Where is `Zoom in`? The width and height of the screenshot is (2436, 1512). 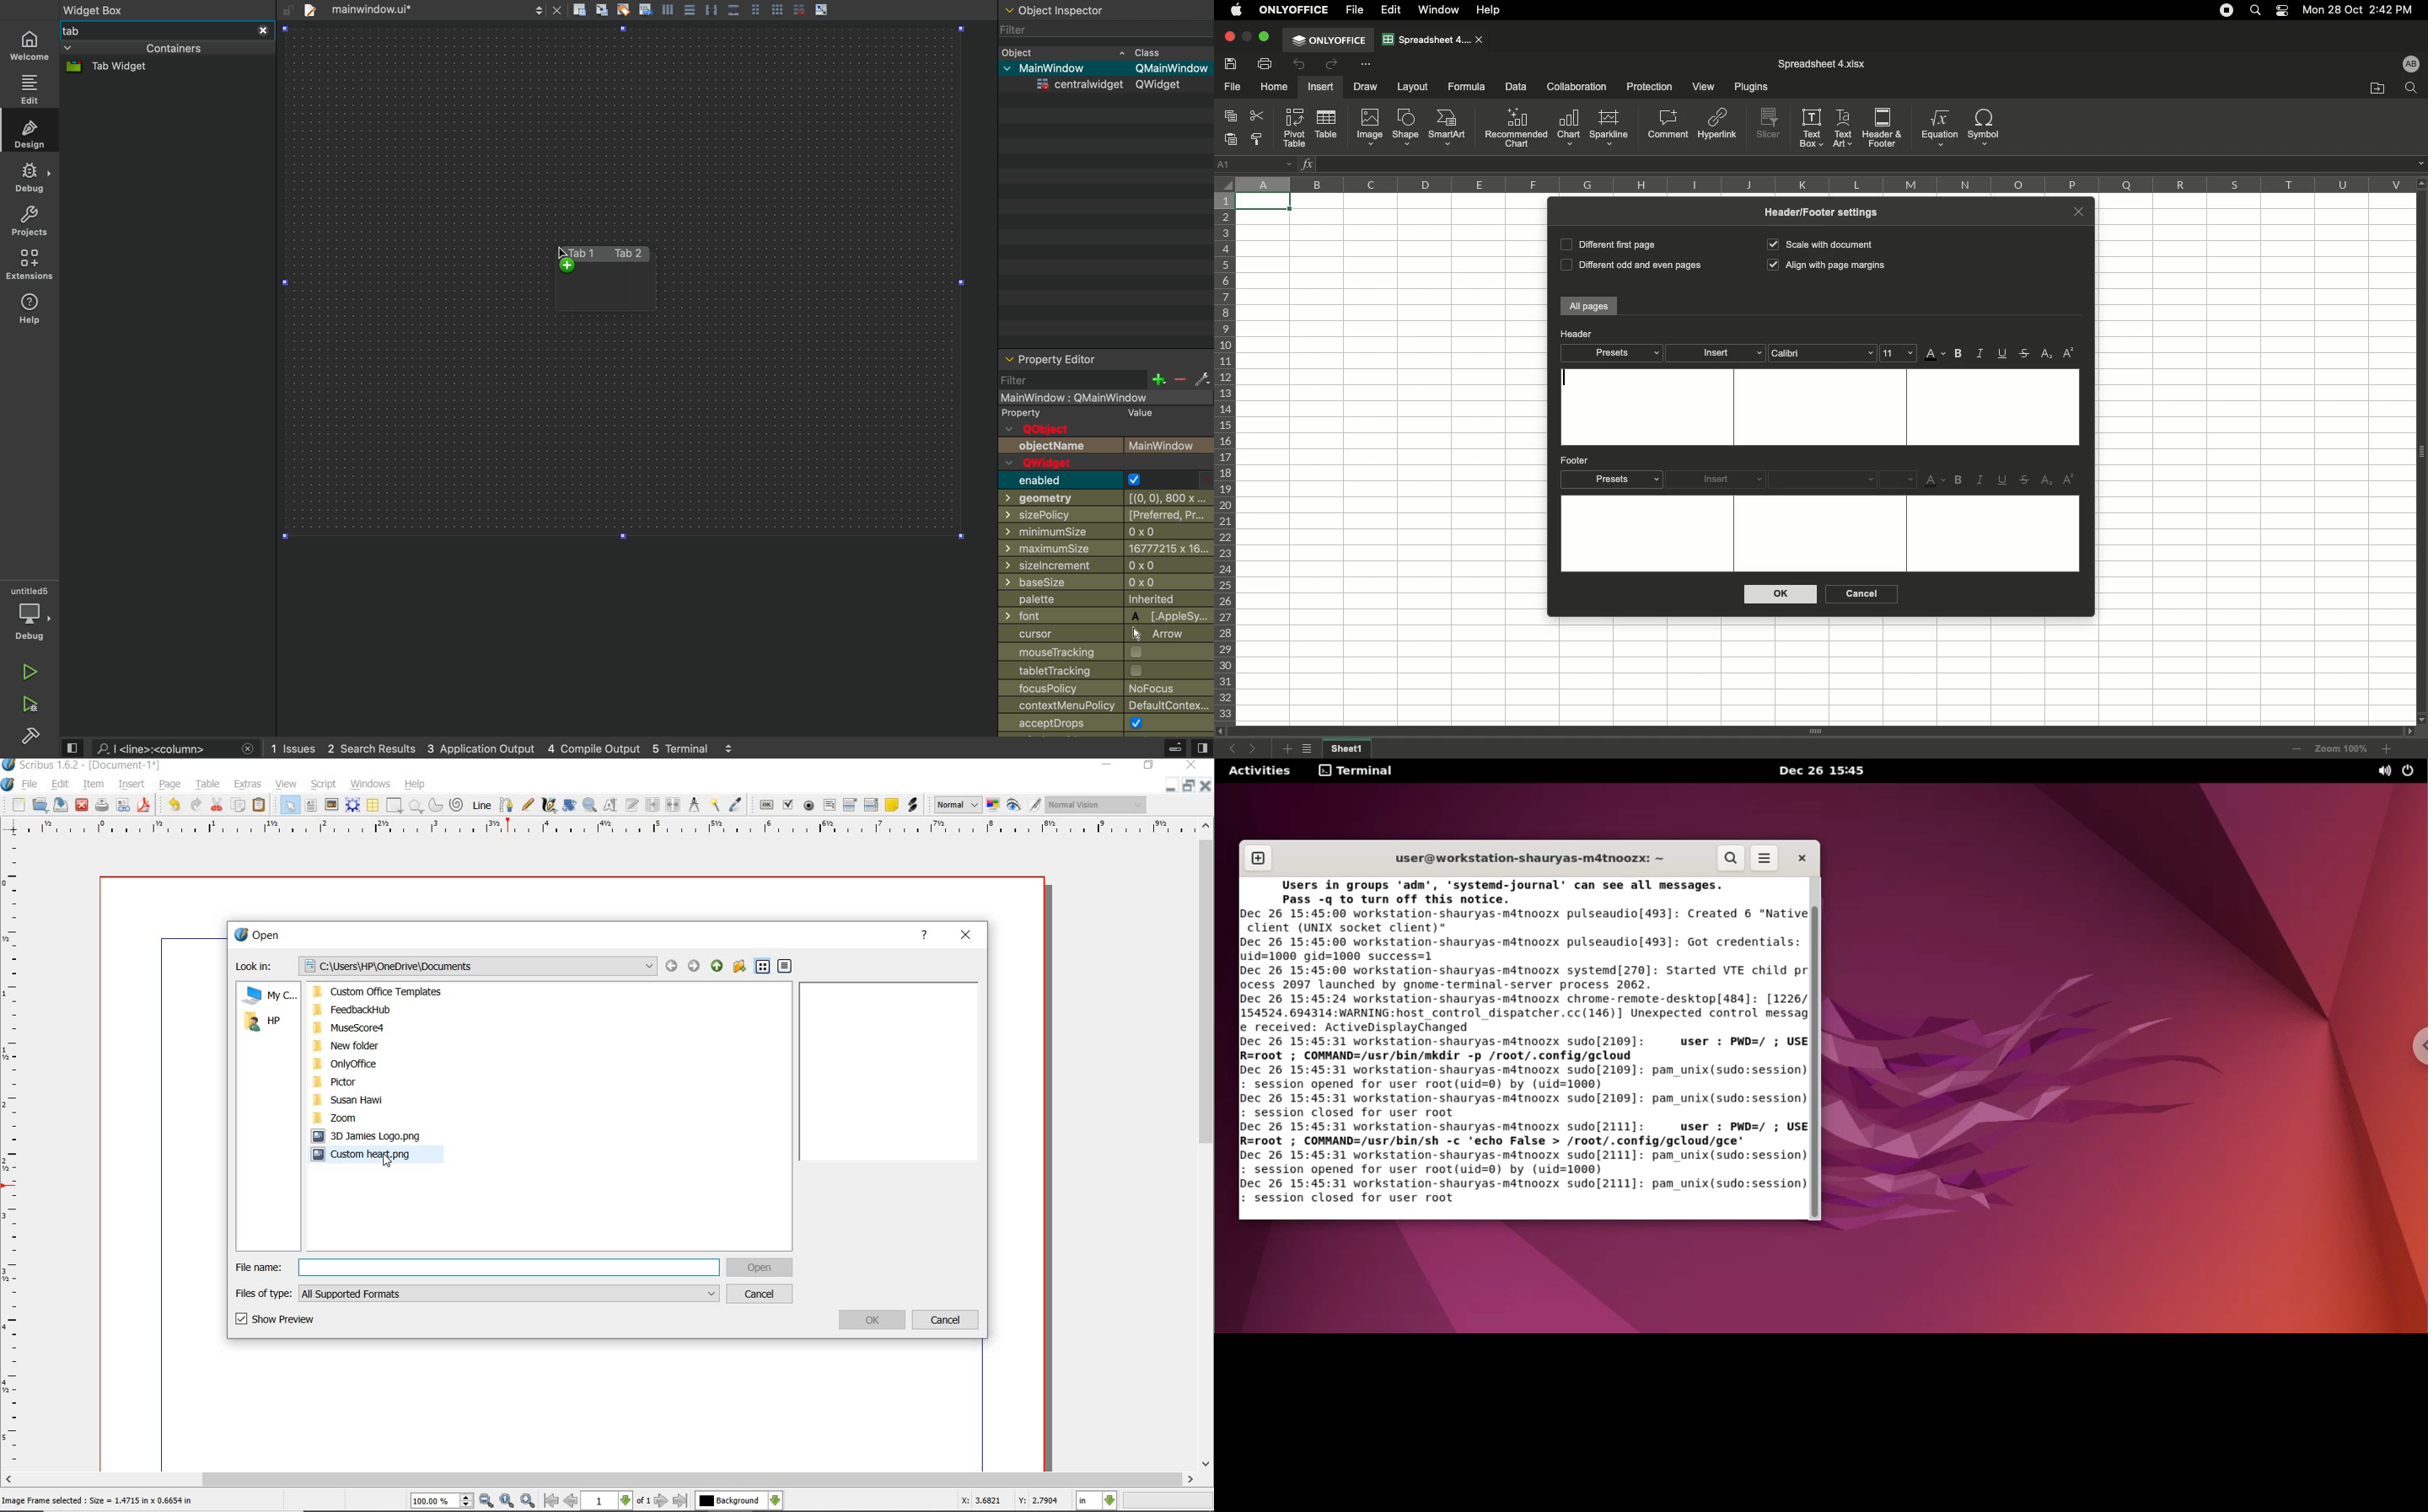
Zoom in is located at coordinates (2386, 749).